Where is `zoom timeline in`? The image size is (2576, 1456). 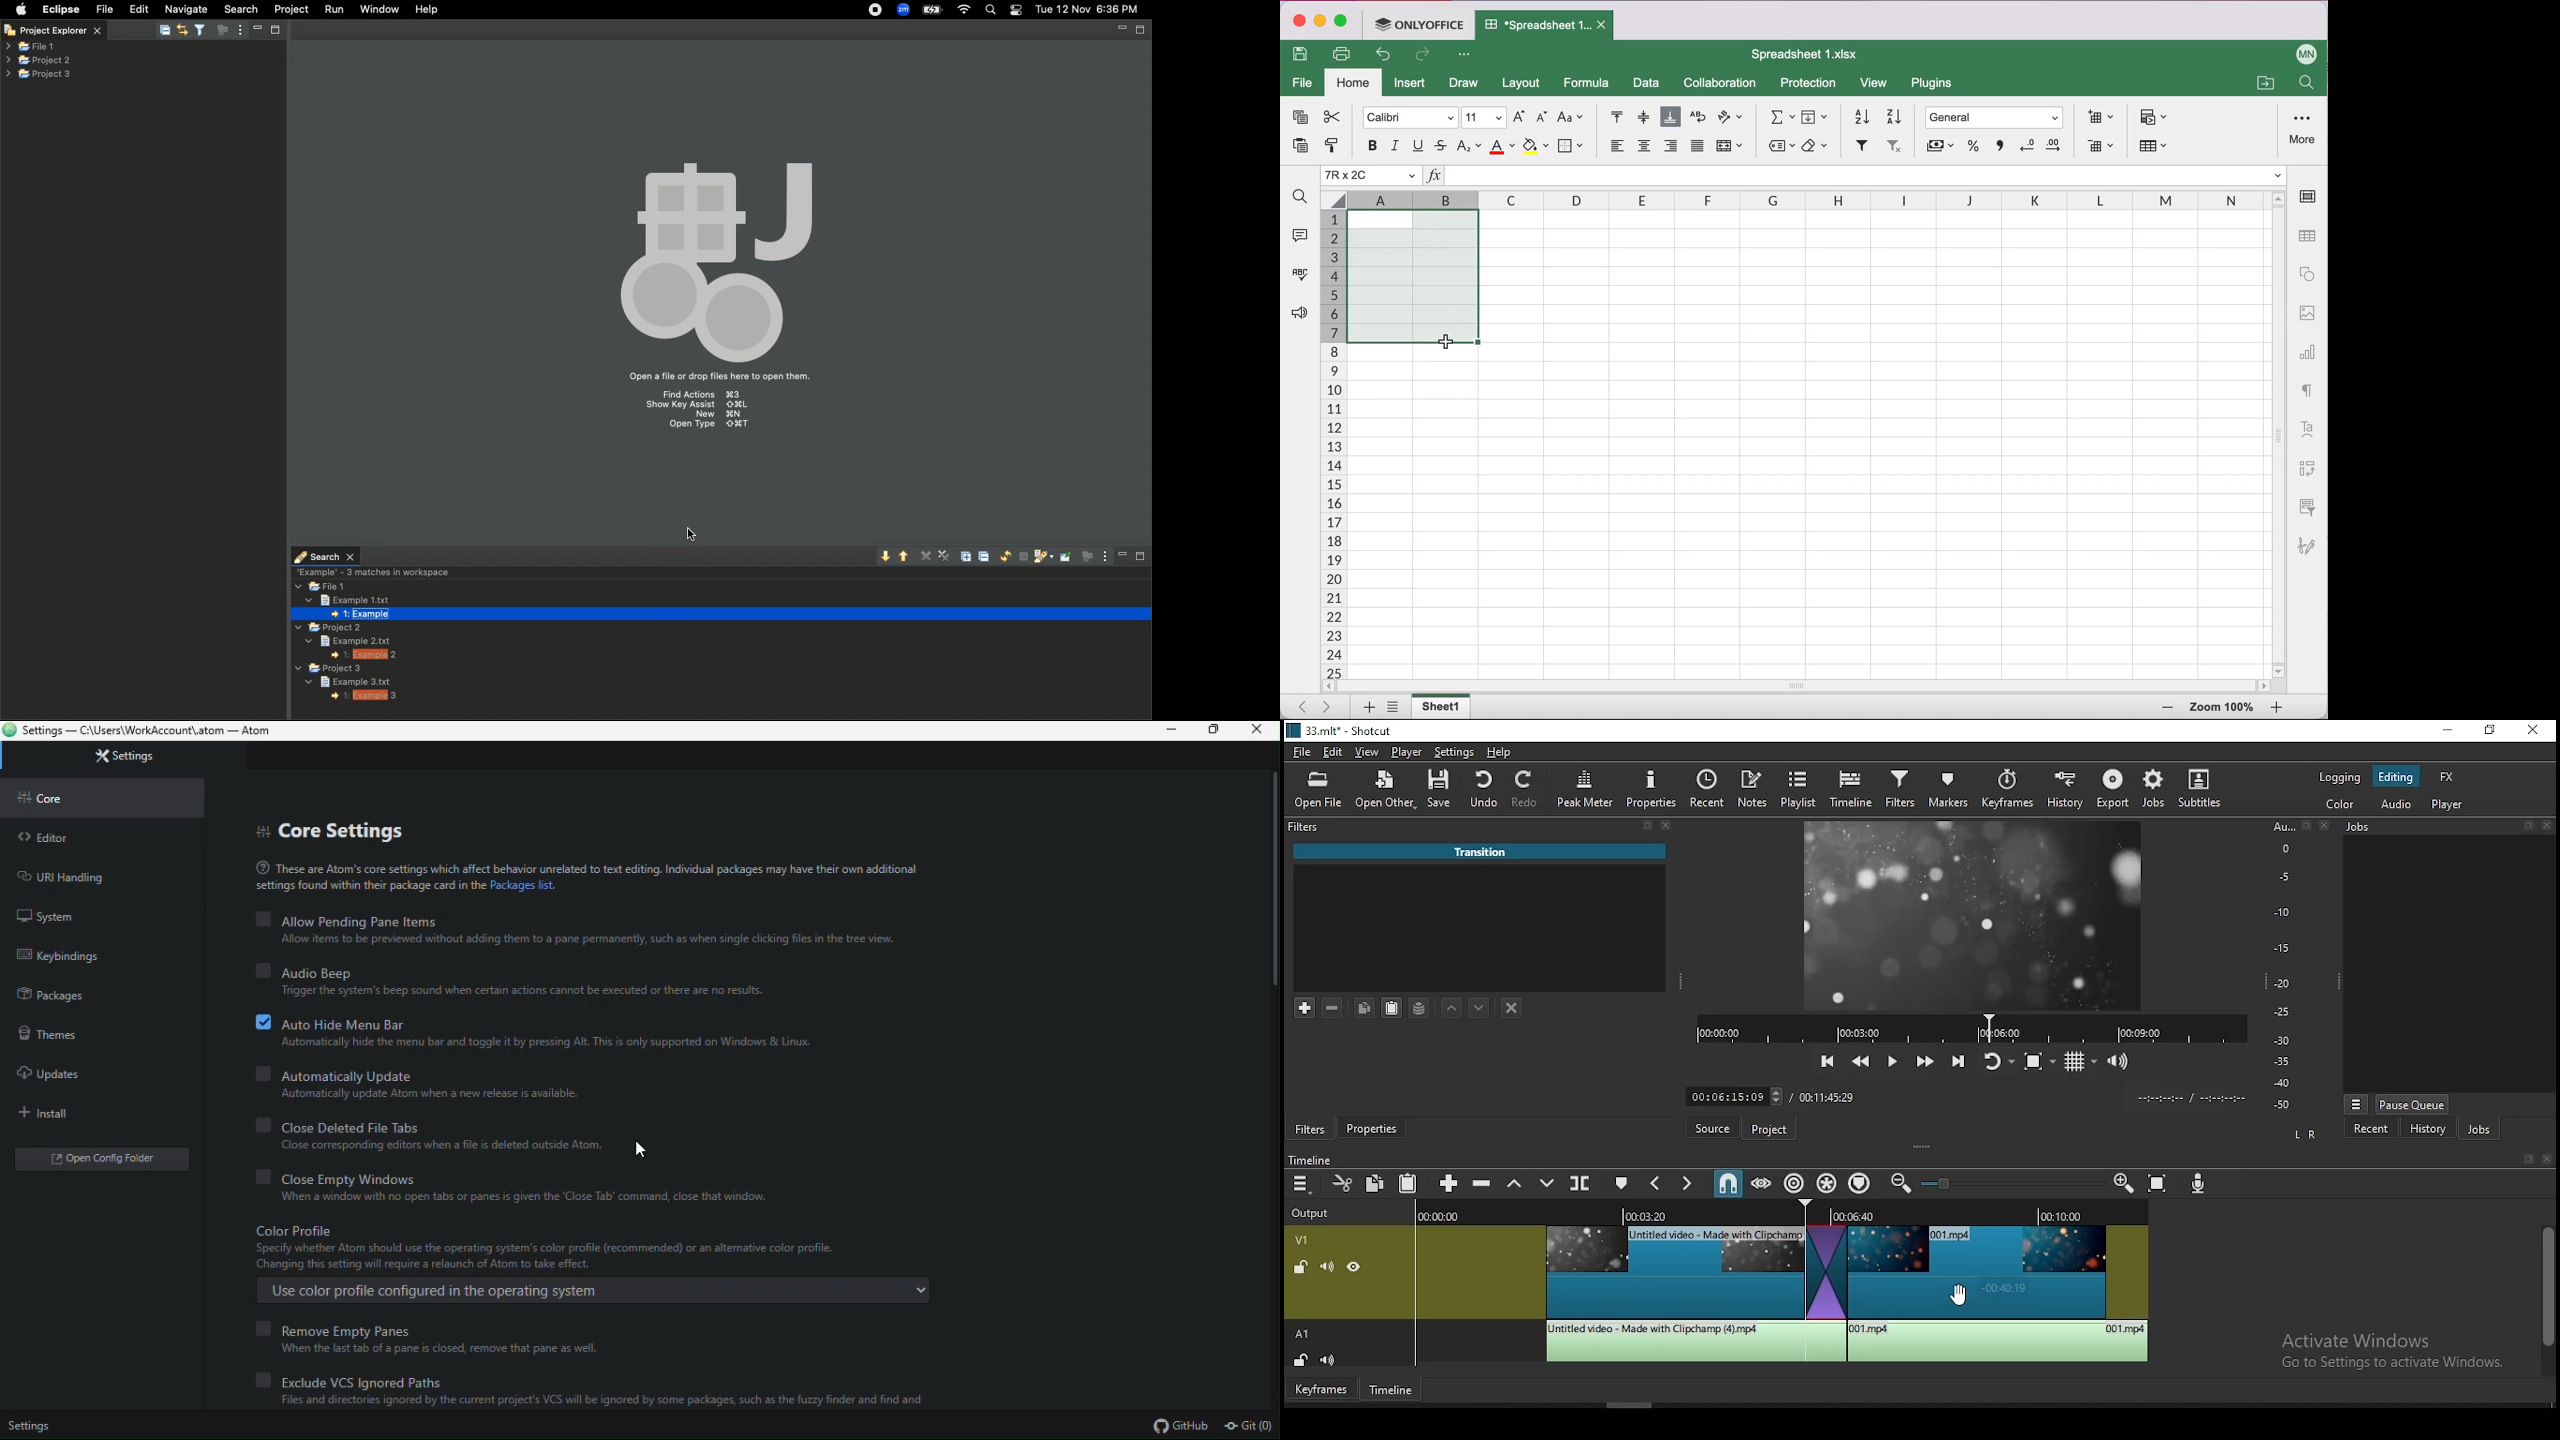
zoom timeline in is located at coordinates (2125, 1184).